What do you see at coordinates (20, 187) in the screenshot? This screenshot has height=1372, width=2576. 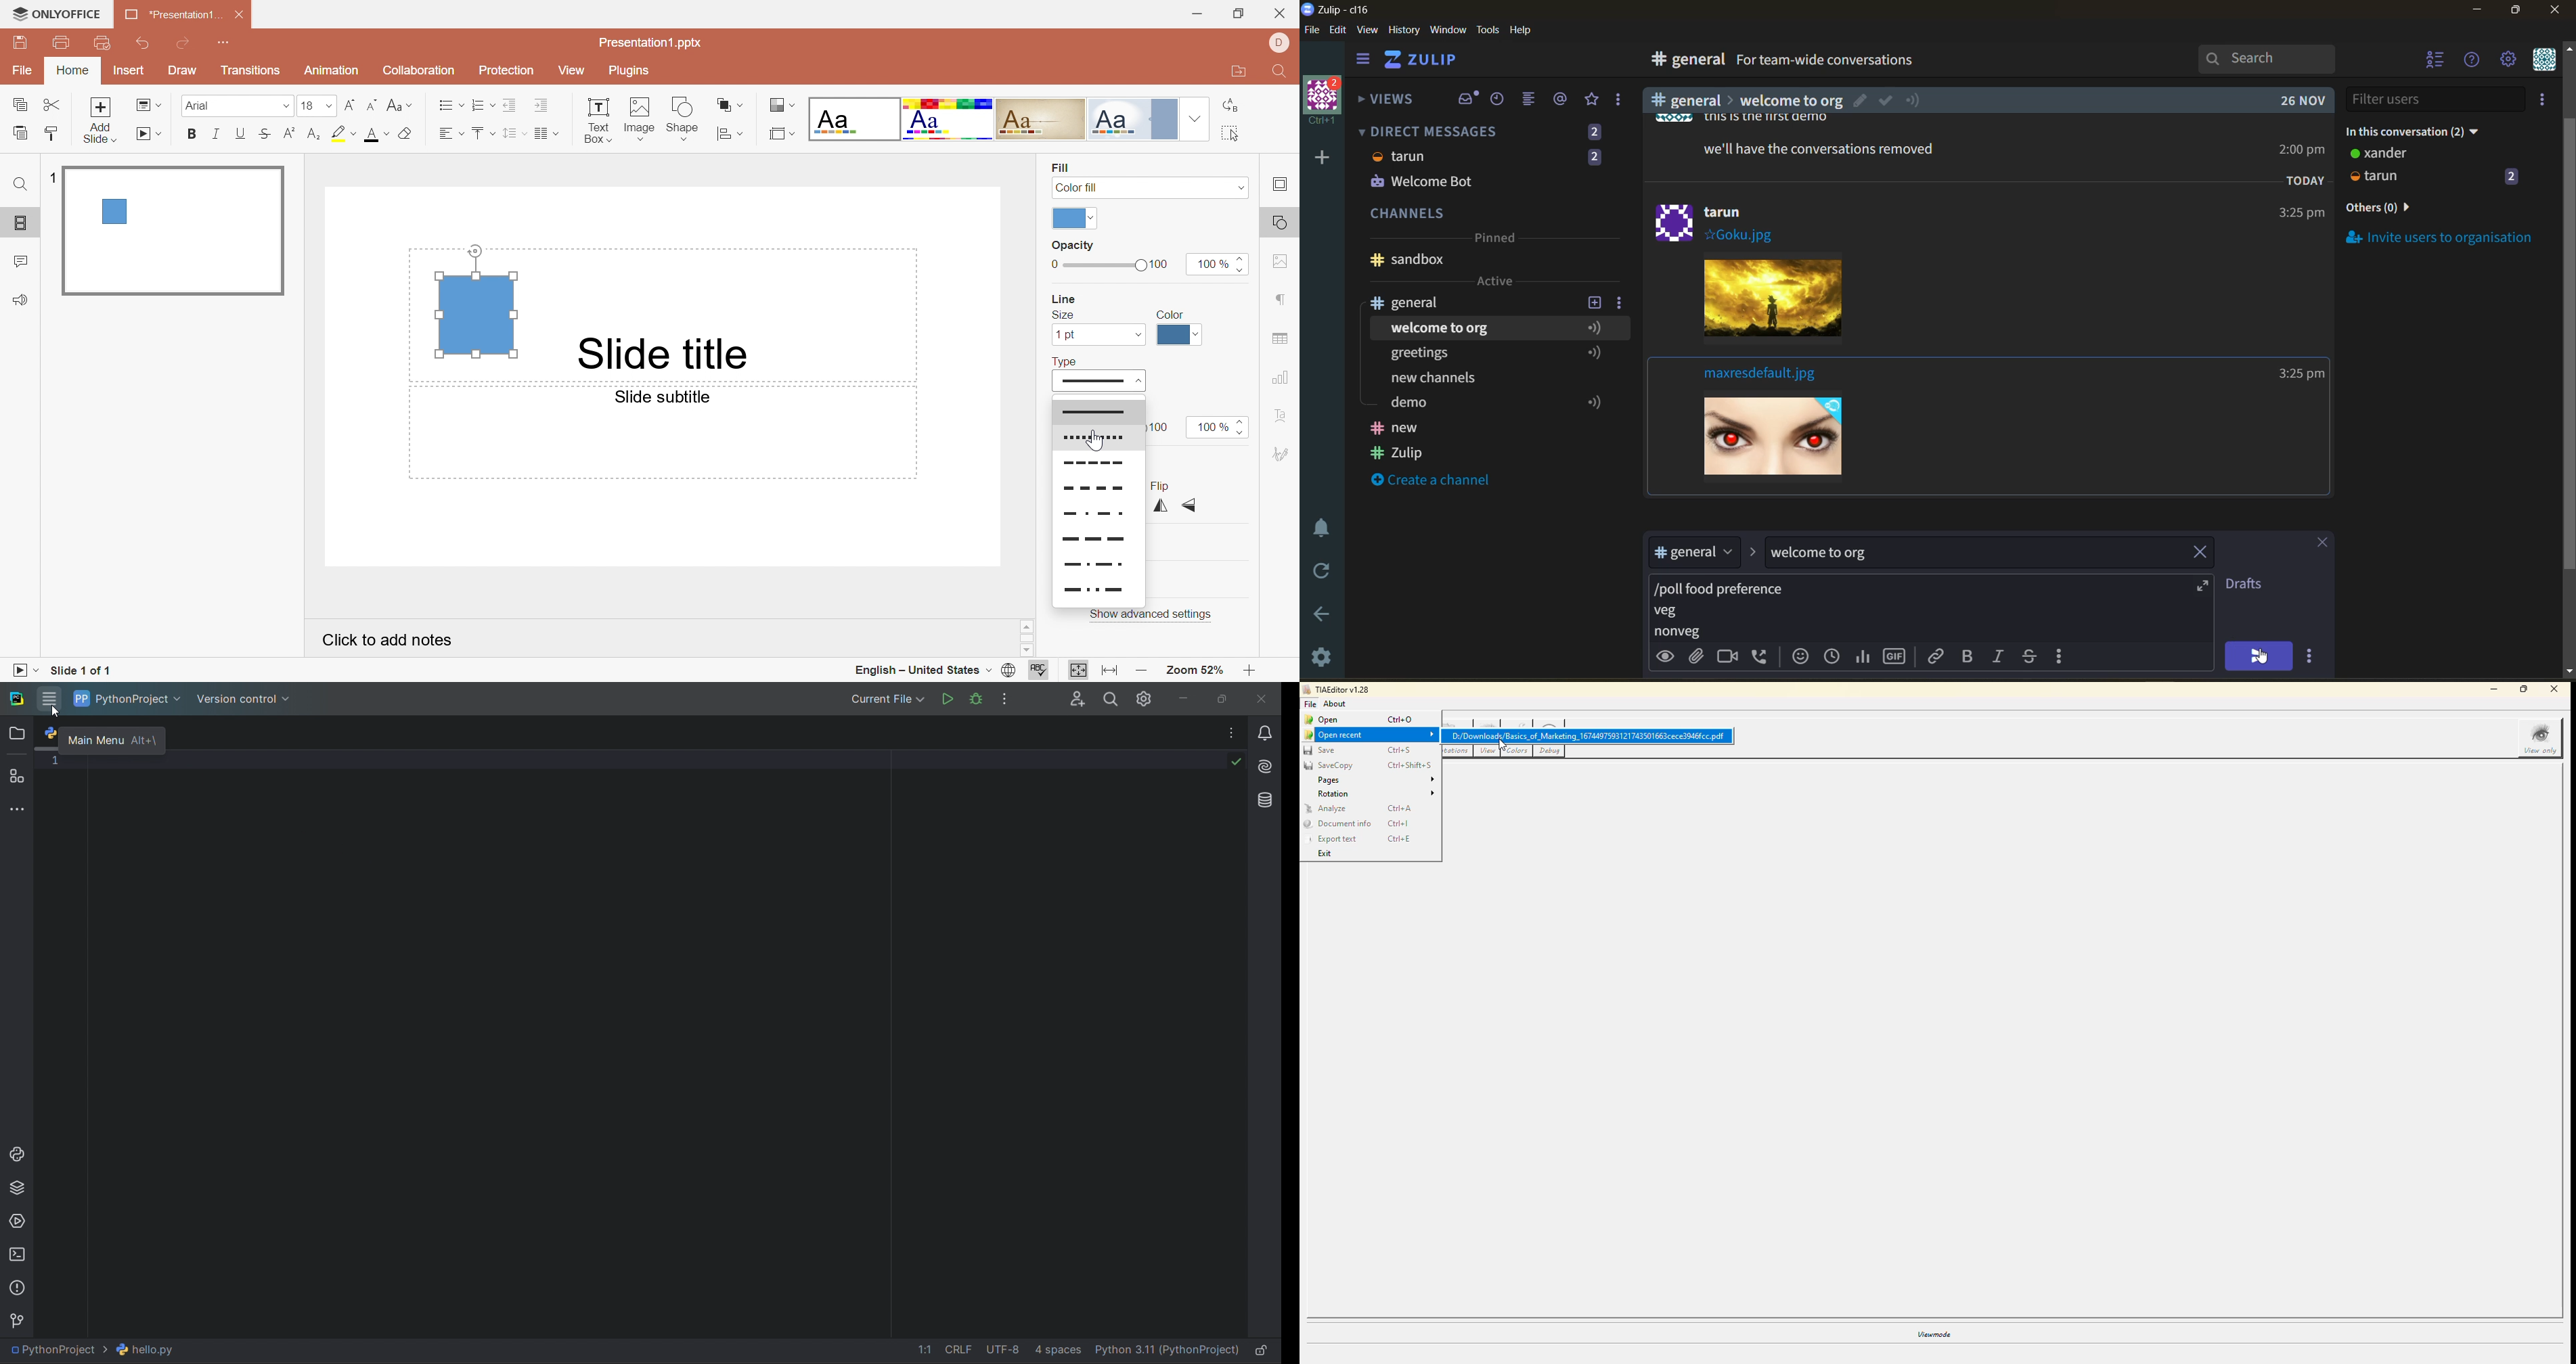 I see `Find` at bounding box center [20, 187].